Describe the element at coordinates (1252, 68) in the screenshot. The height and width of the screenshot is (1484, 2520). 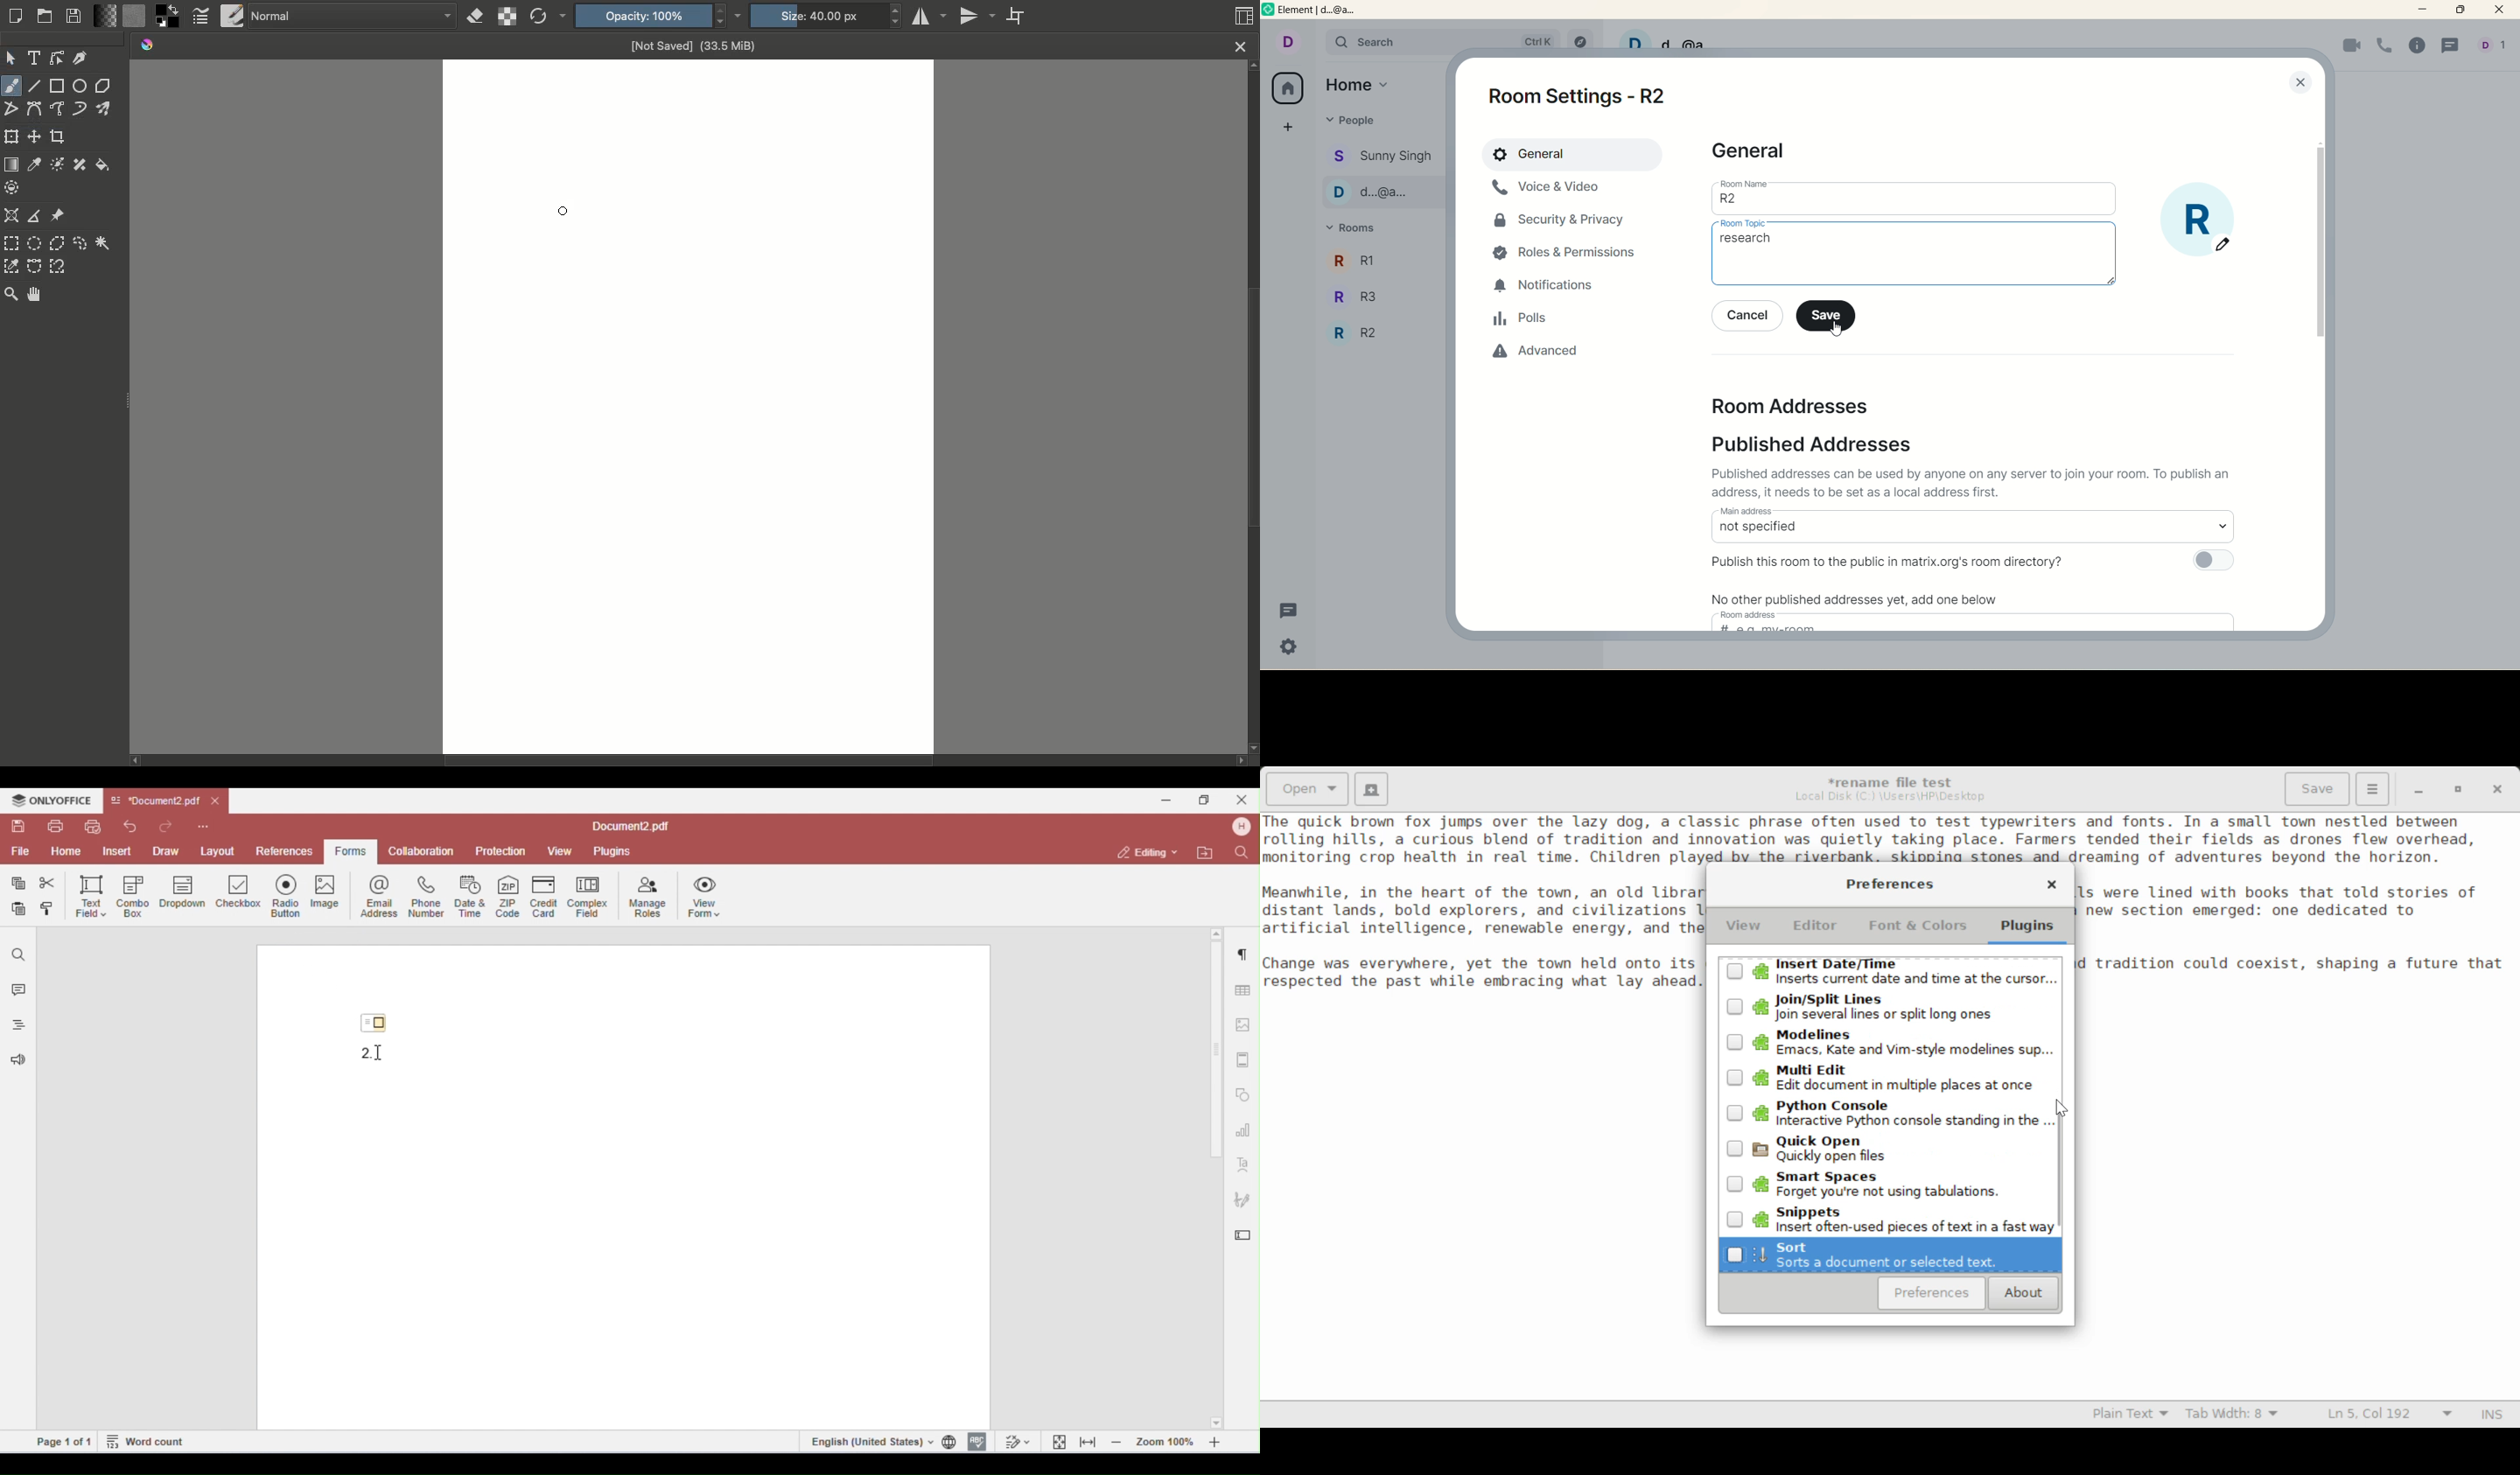
I see `scroll up` at that location.